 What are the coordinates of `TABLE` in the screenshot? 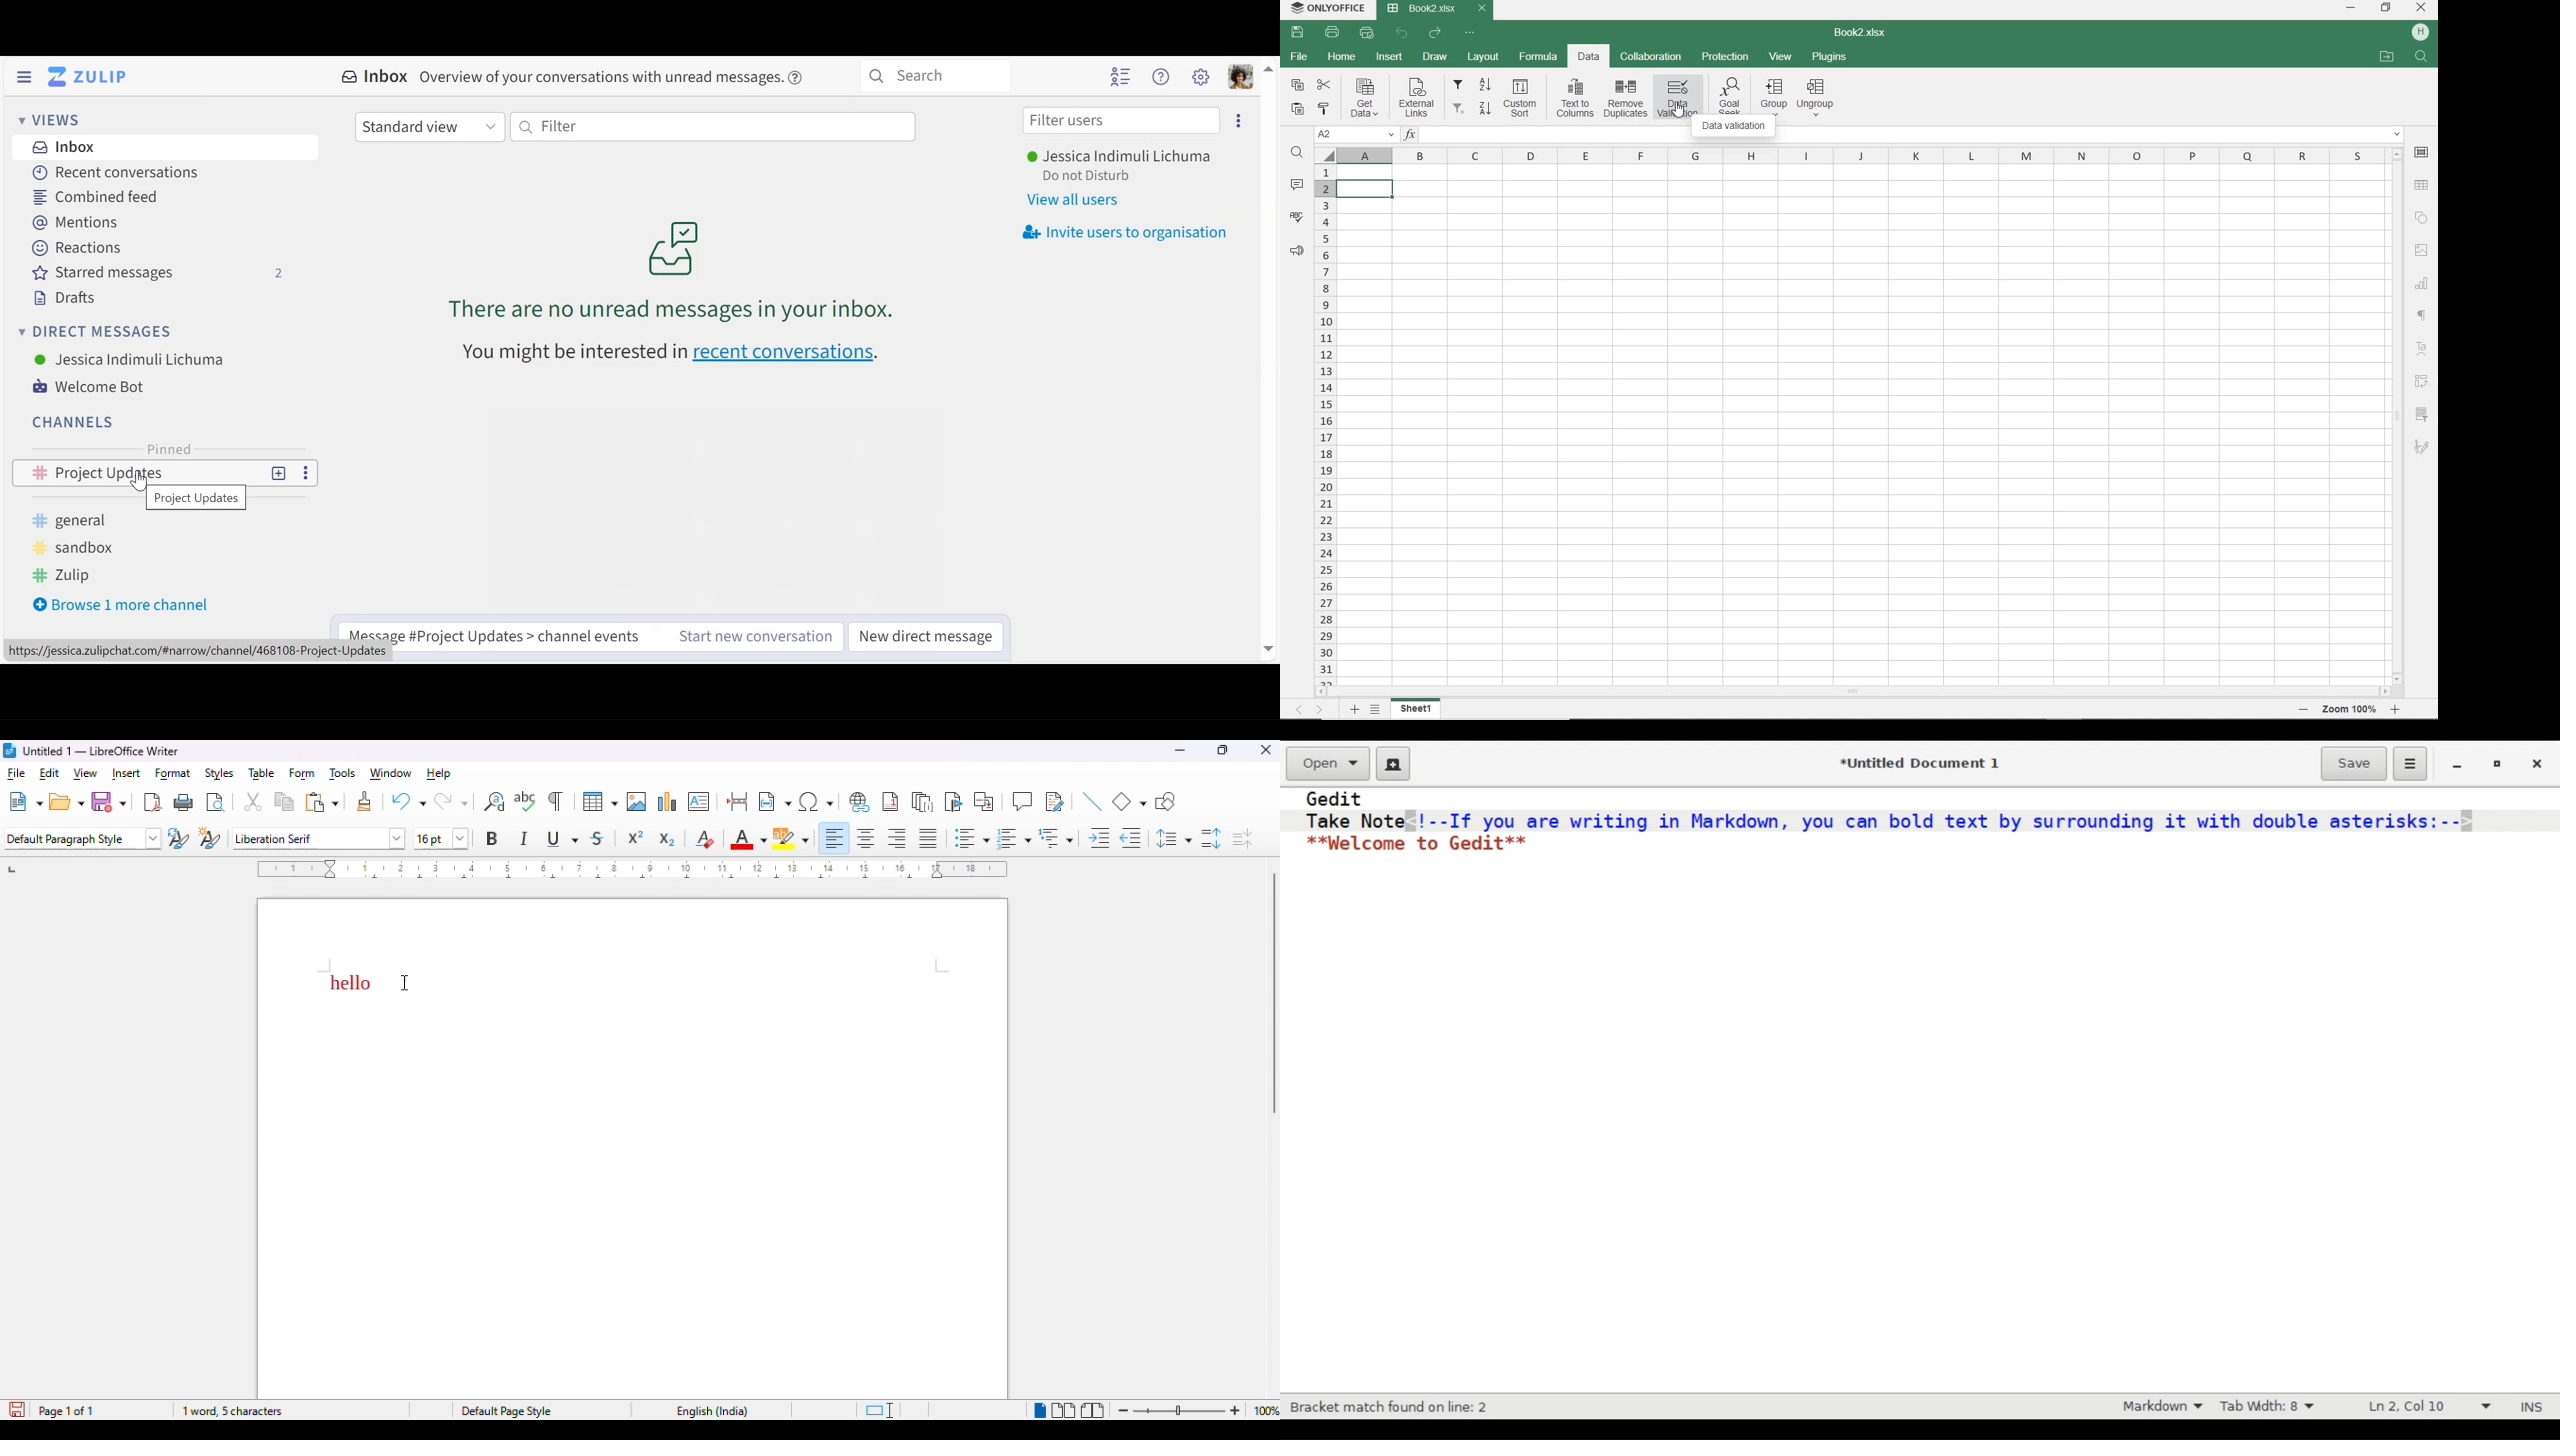 It's located at (2423, 185).